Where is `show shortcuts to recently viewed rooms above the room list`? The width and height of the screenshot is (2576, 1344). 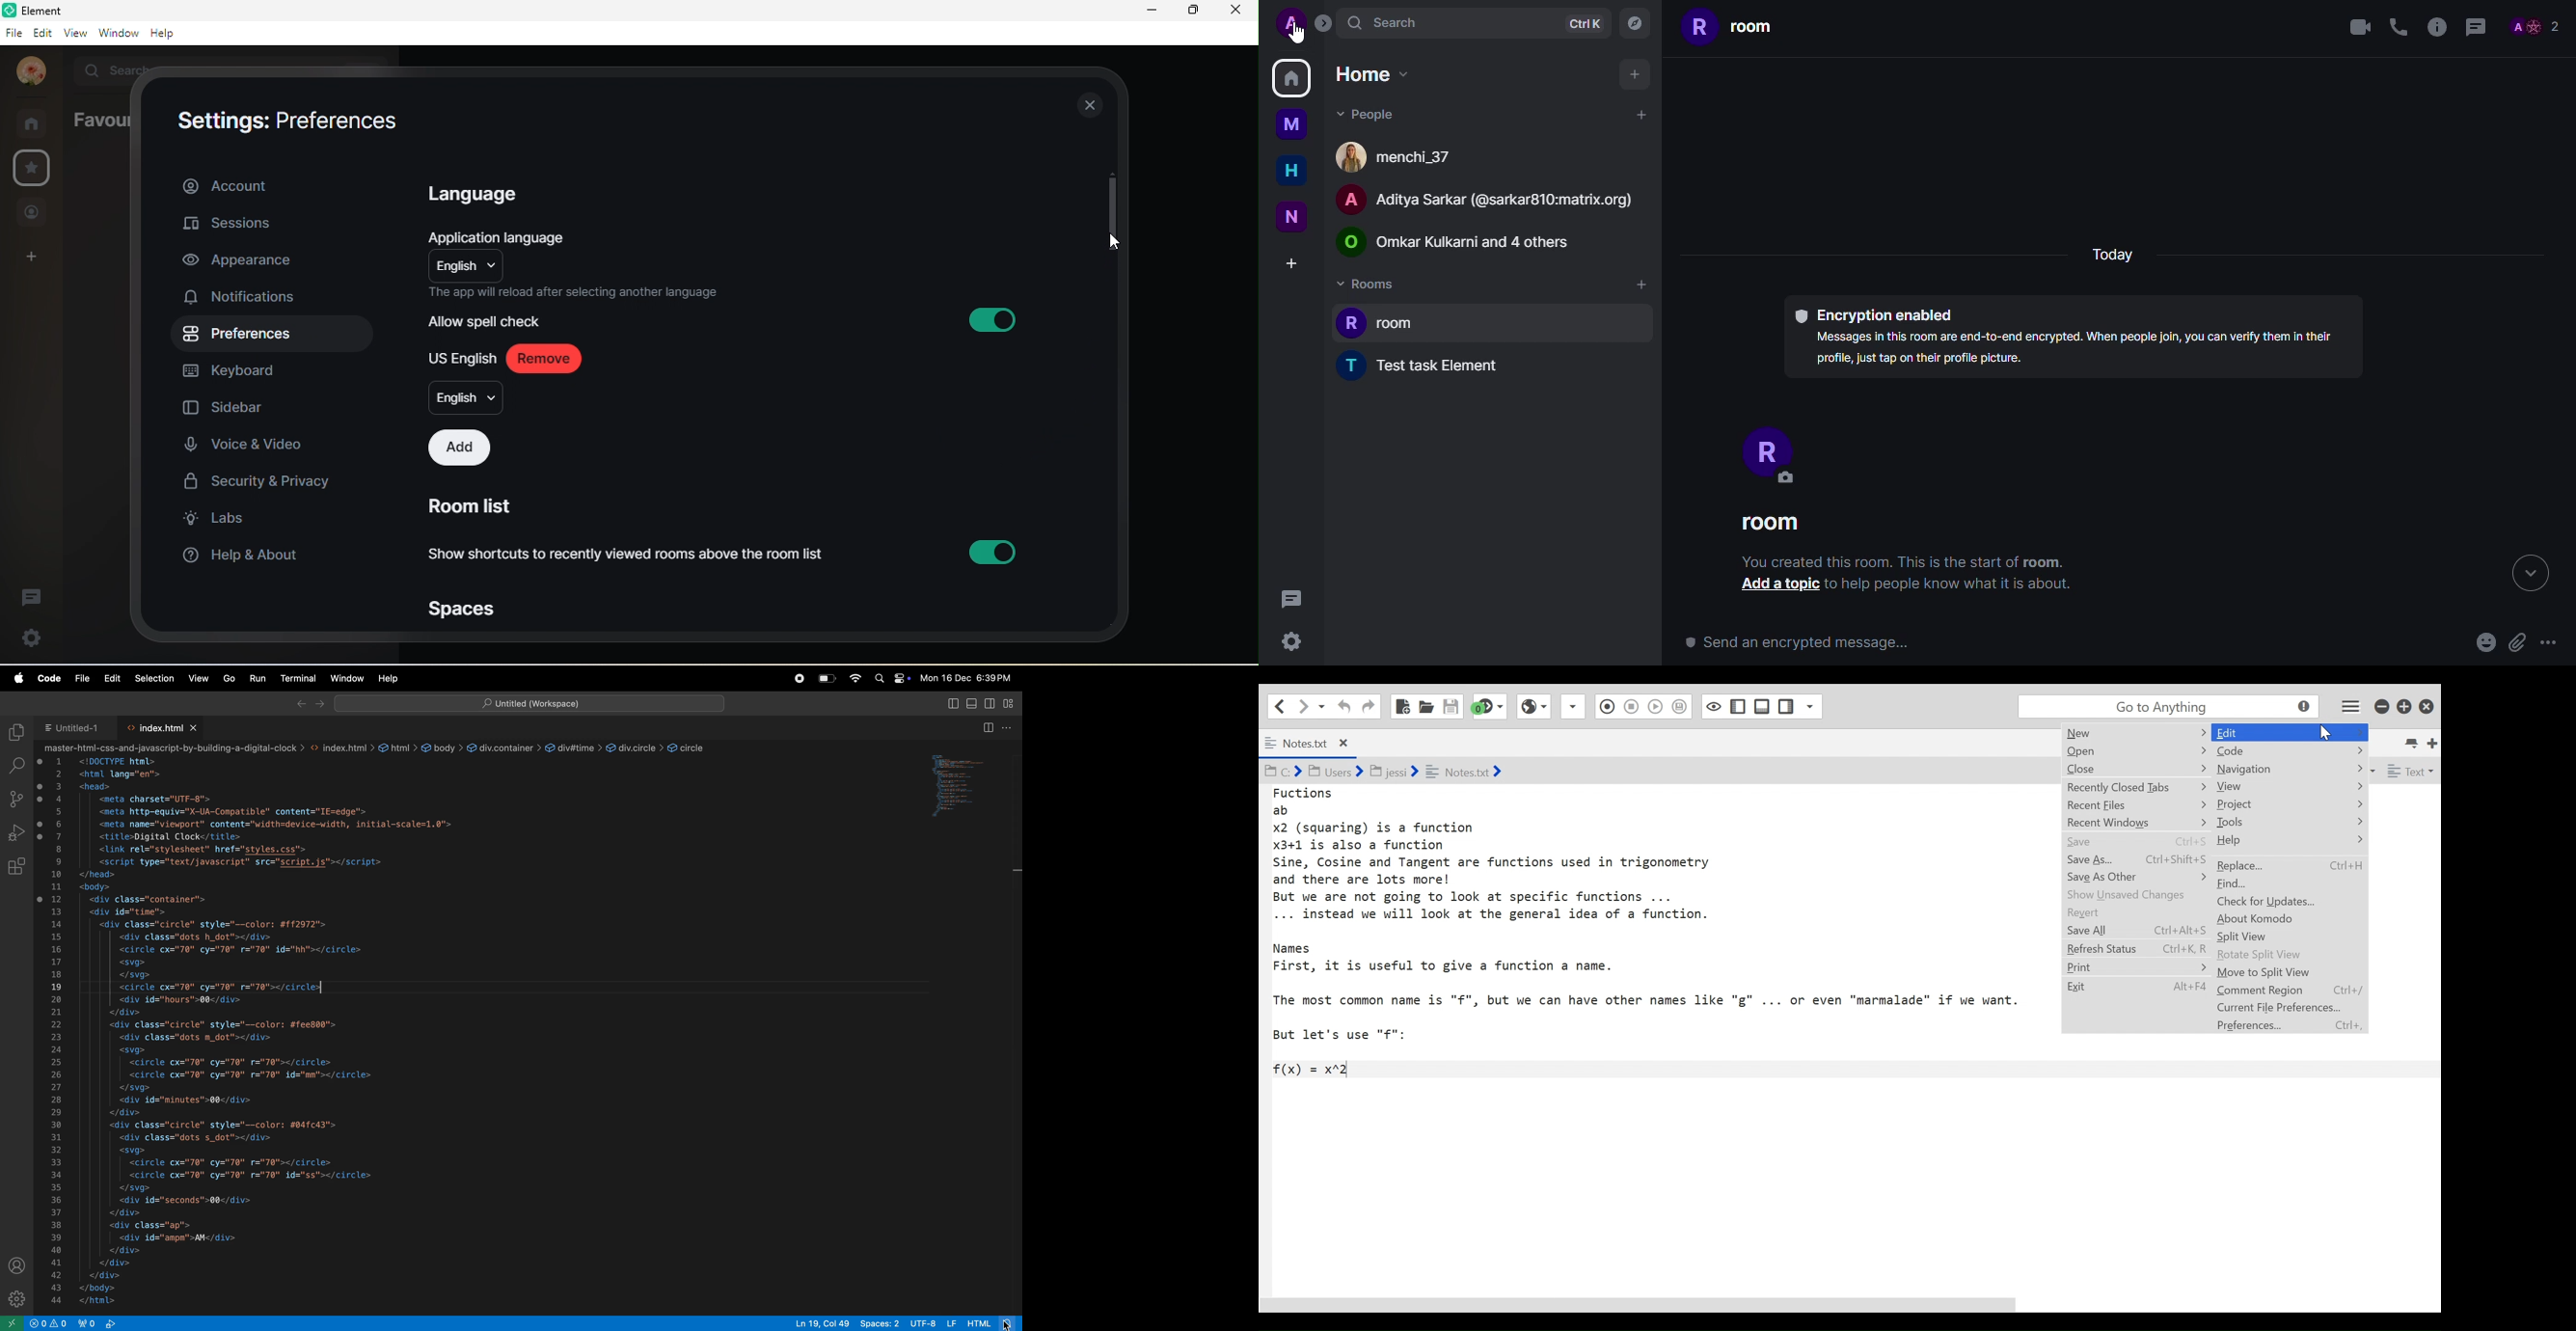 show shortcuts to recently viewed rooms above the room list is located at coordinates (632, 556).